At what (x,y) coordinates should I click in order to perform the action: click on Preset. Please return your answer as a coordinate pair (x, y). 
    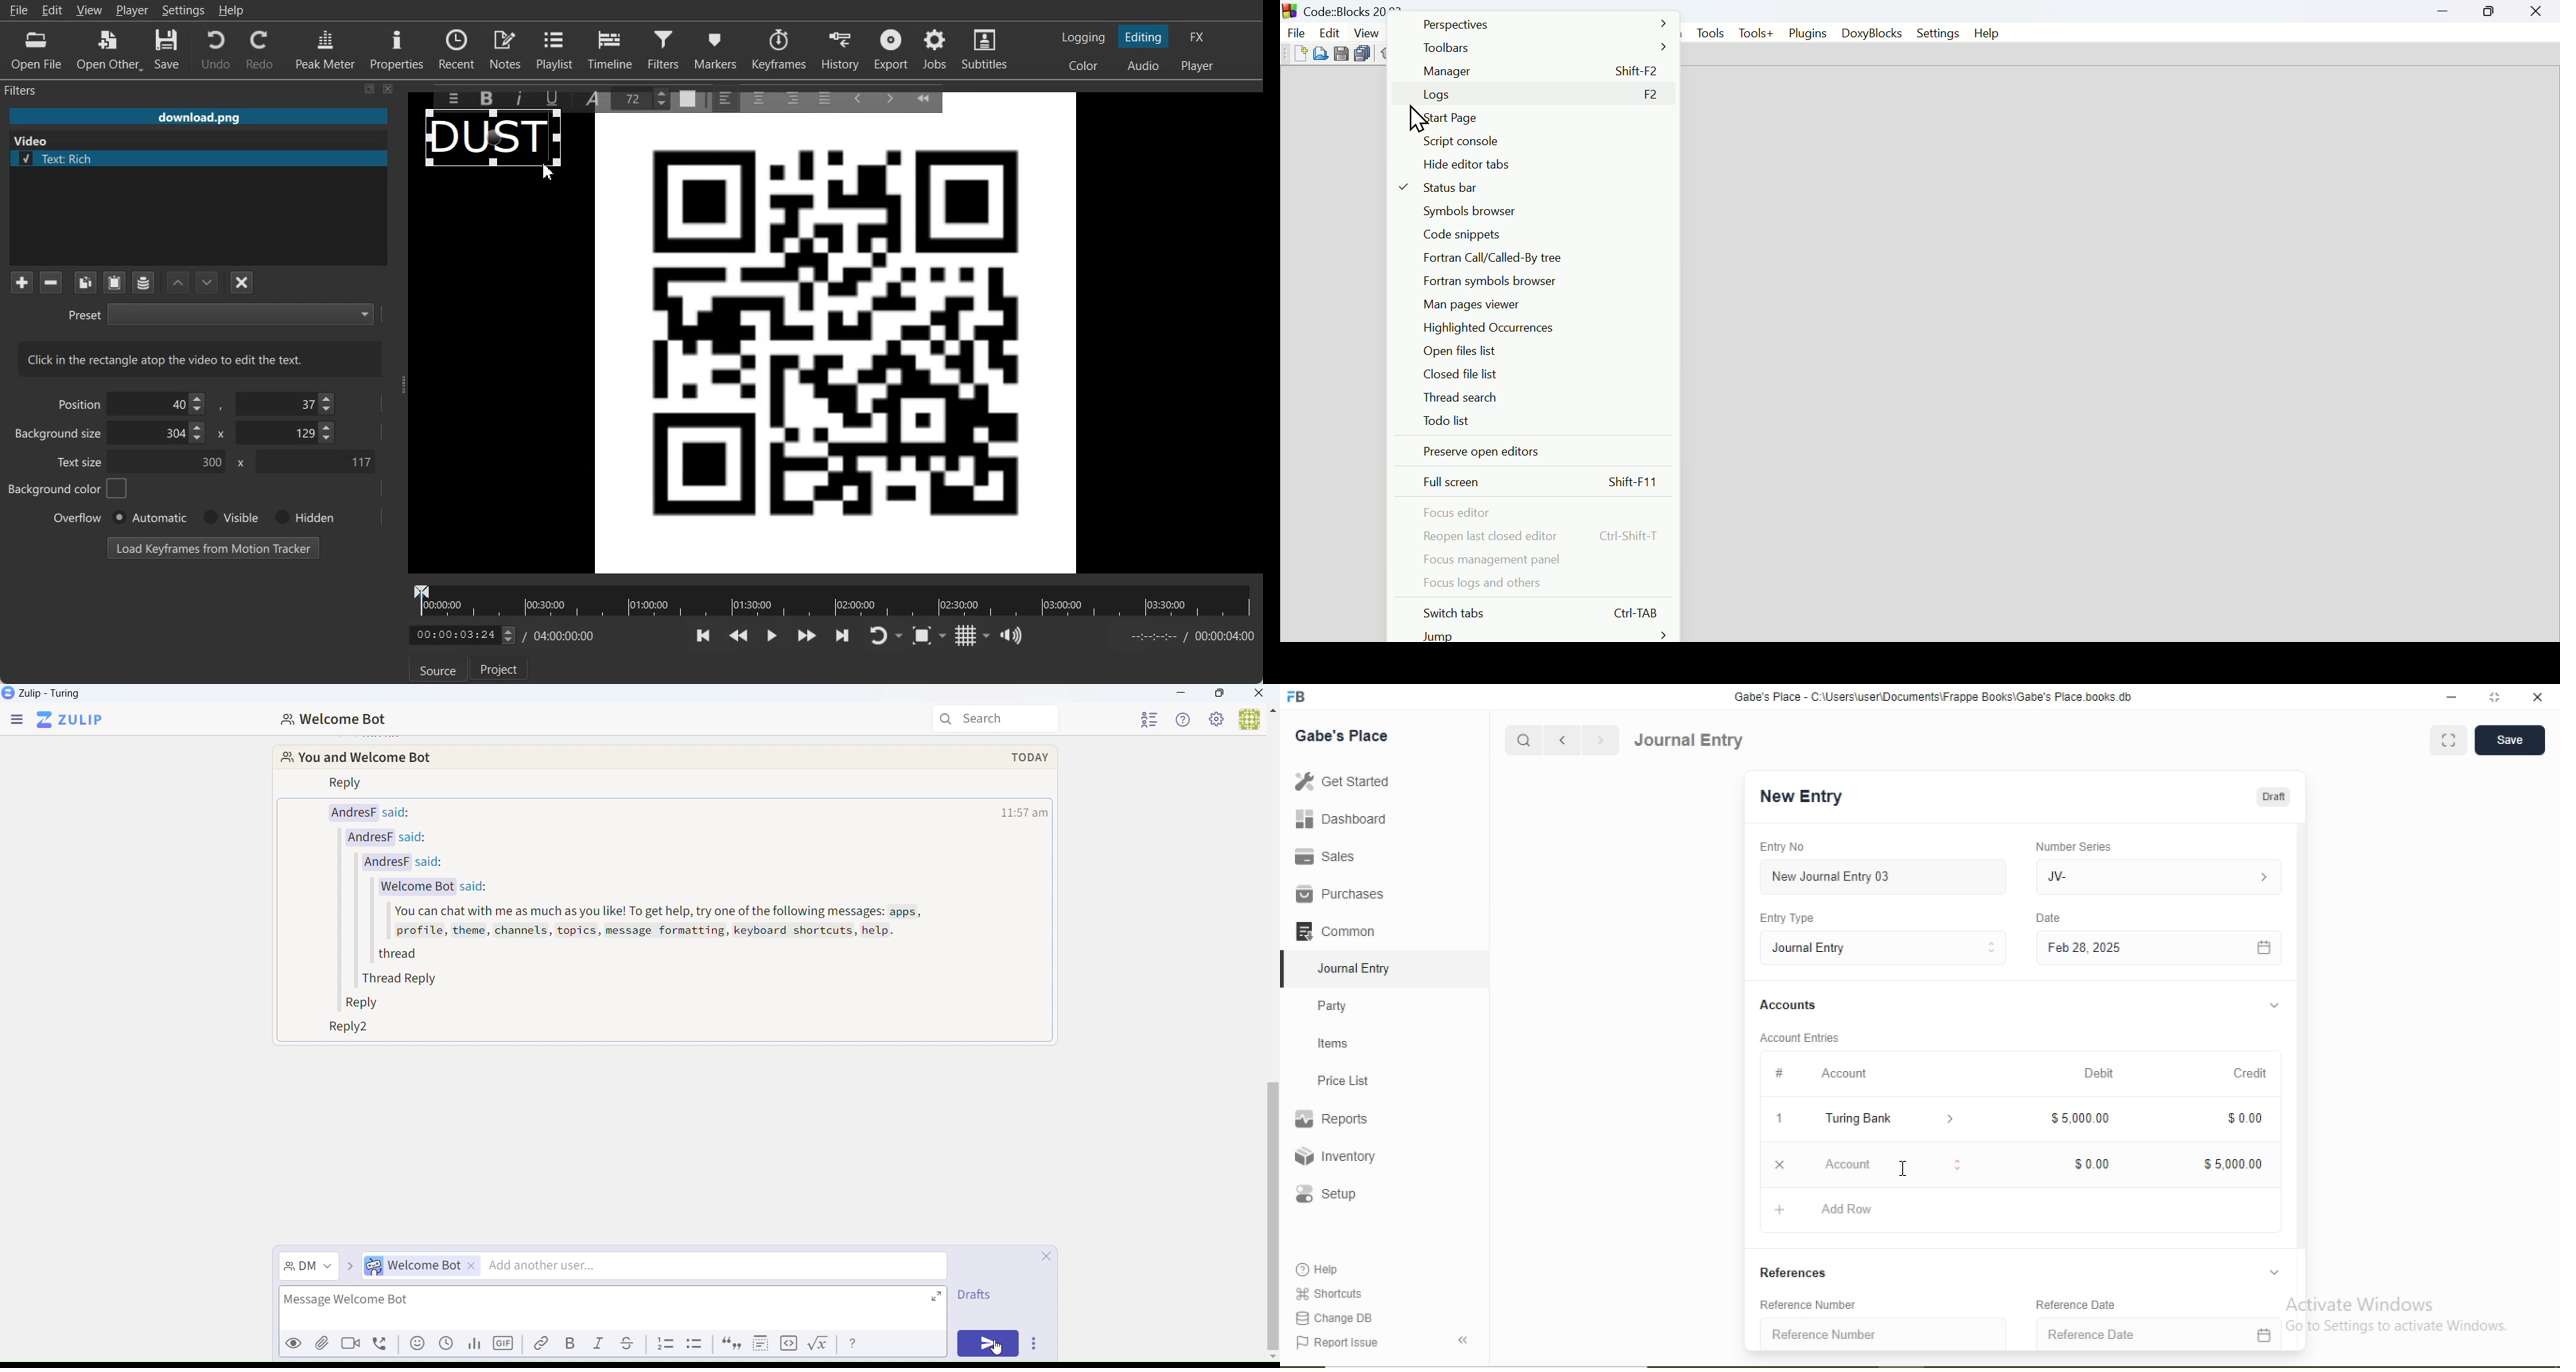
    Looking at the image, I should click on (220, 313).